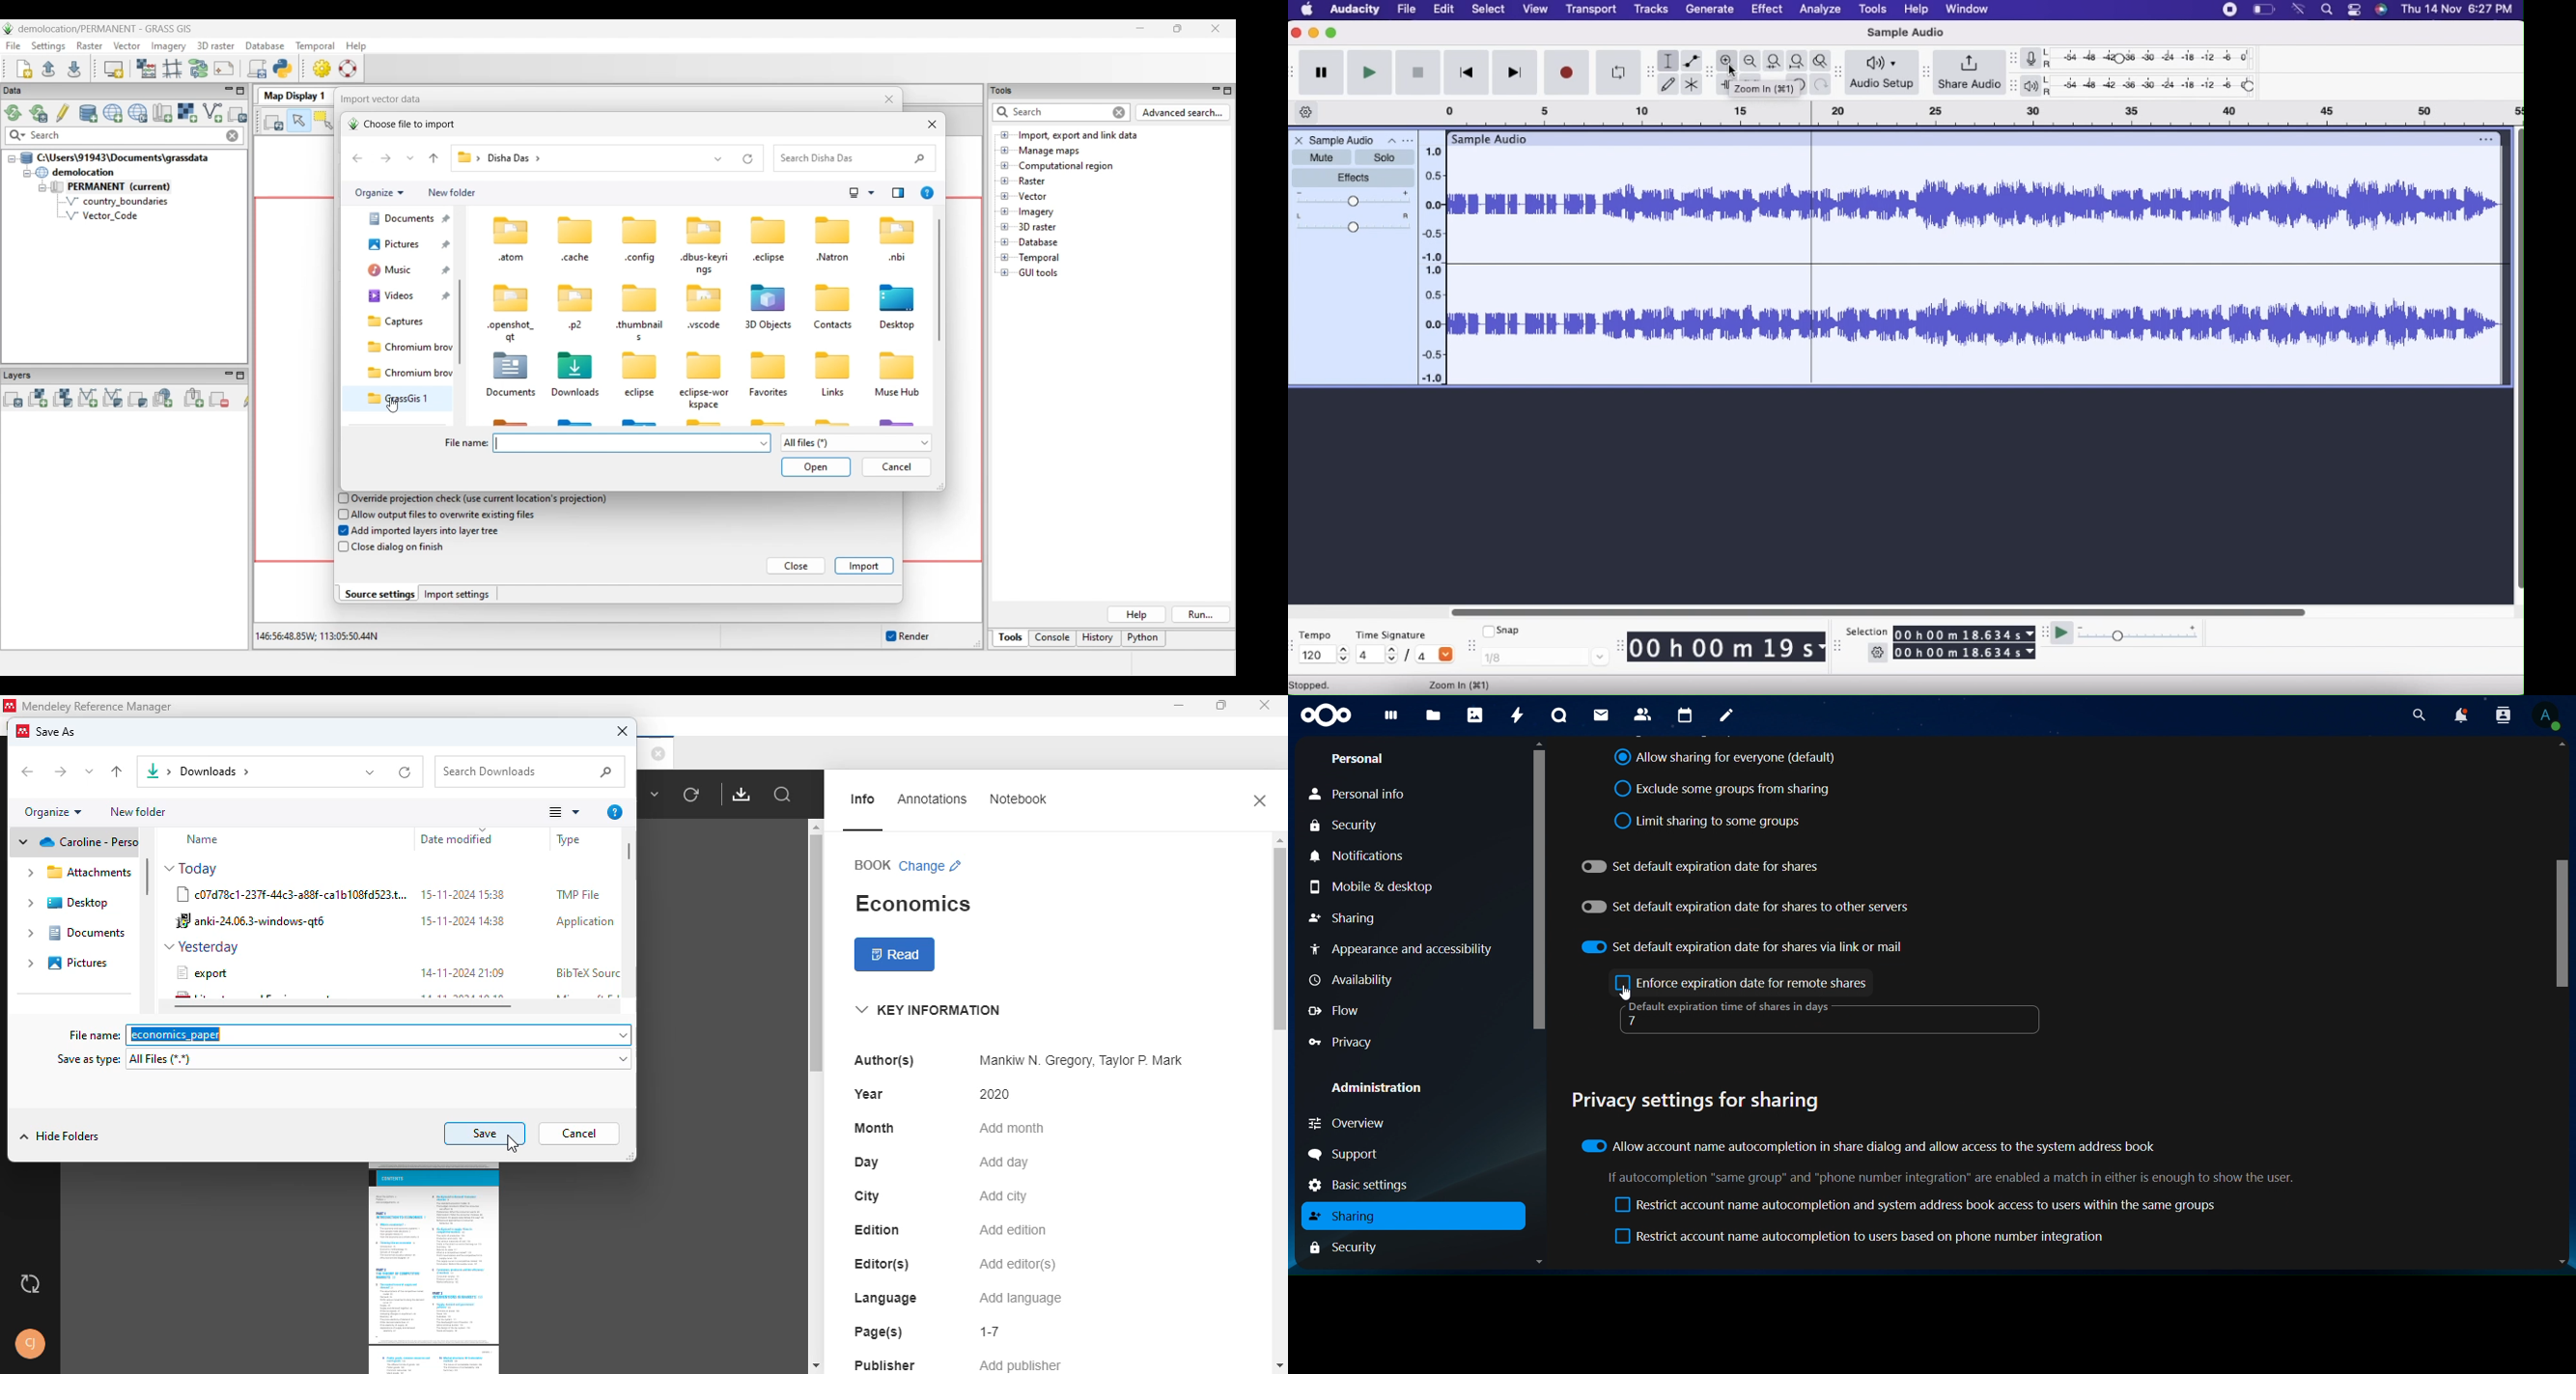 The height and width of the screenshot is (1400, 2576). Describe the element at coordinates (896, 955) in the screenshot. I see `read` at that location.